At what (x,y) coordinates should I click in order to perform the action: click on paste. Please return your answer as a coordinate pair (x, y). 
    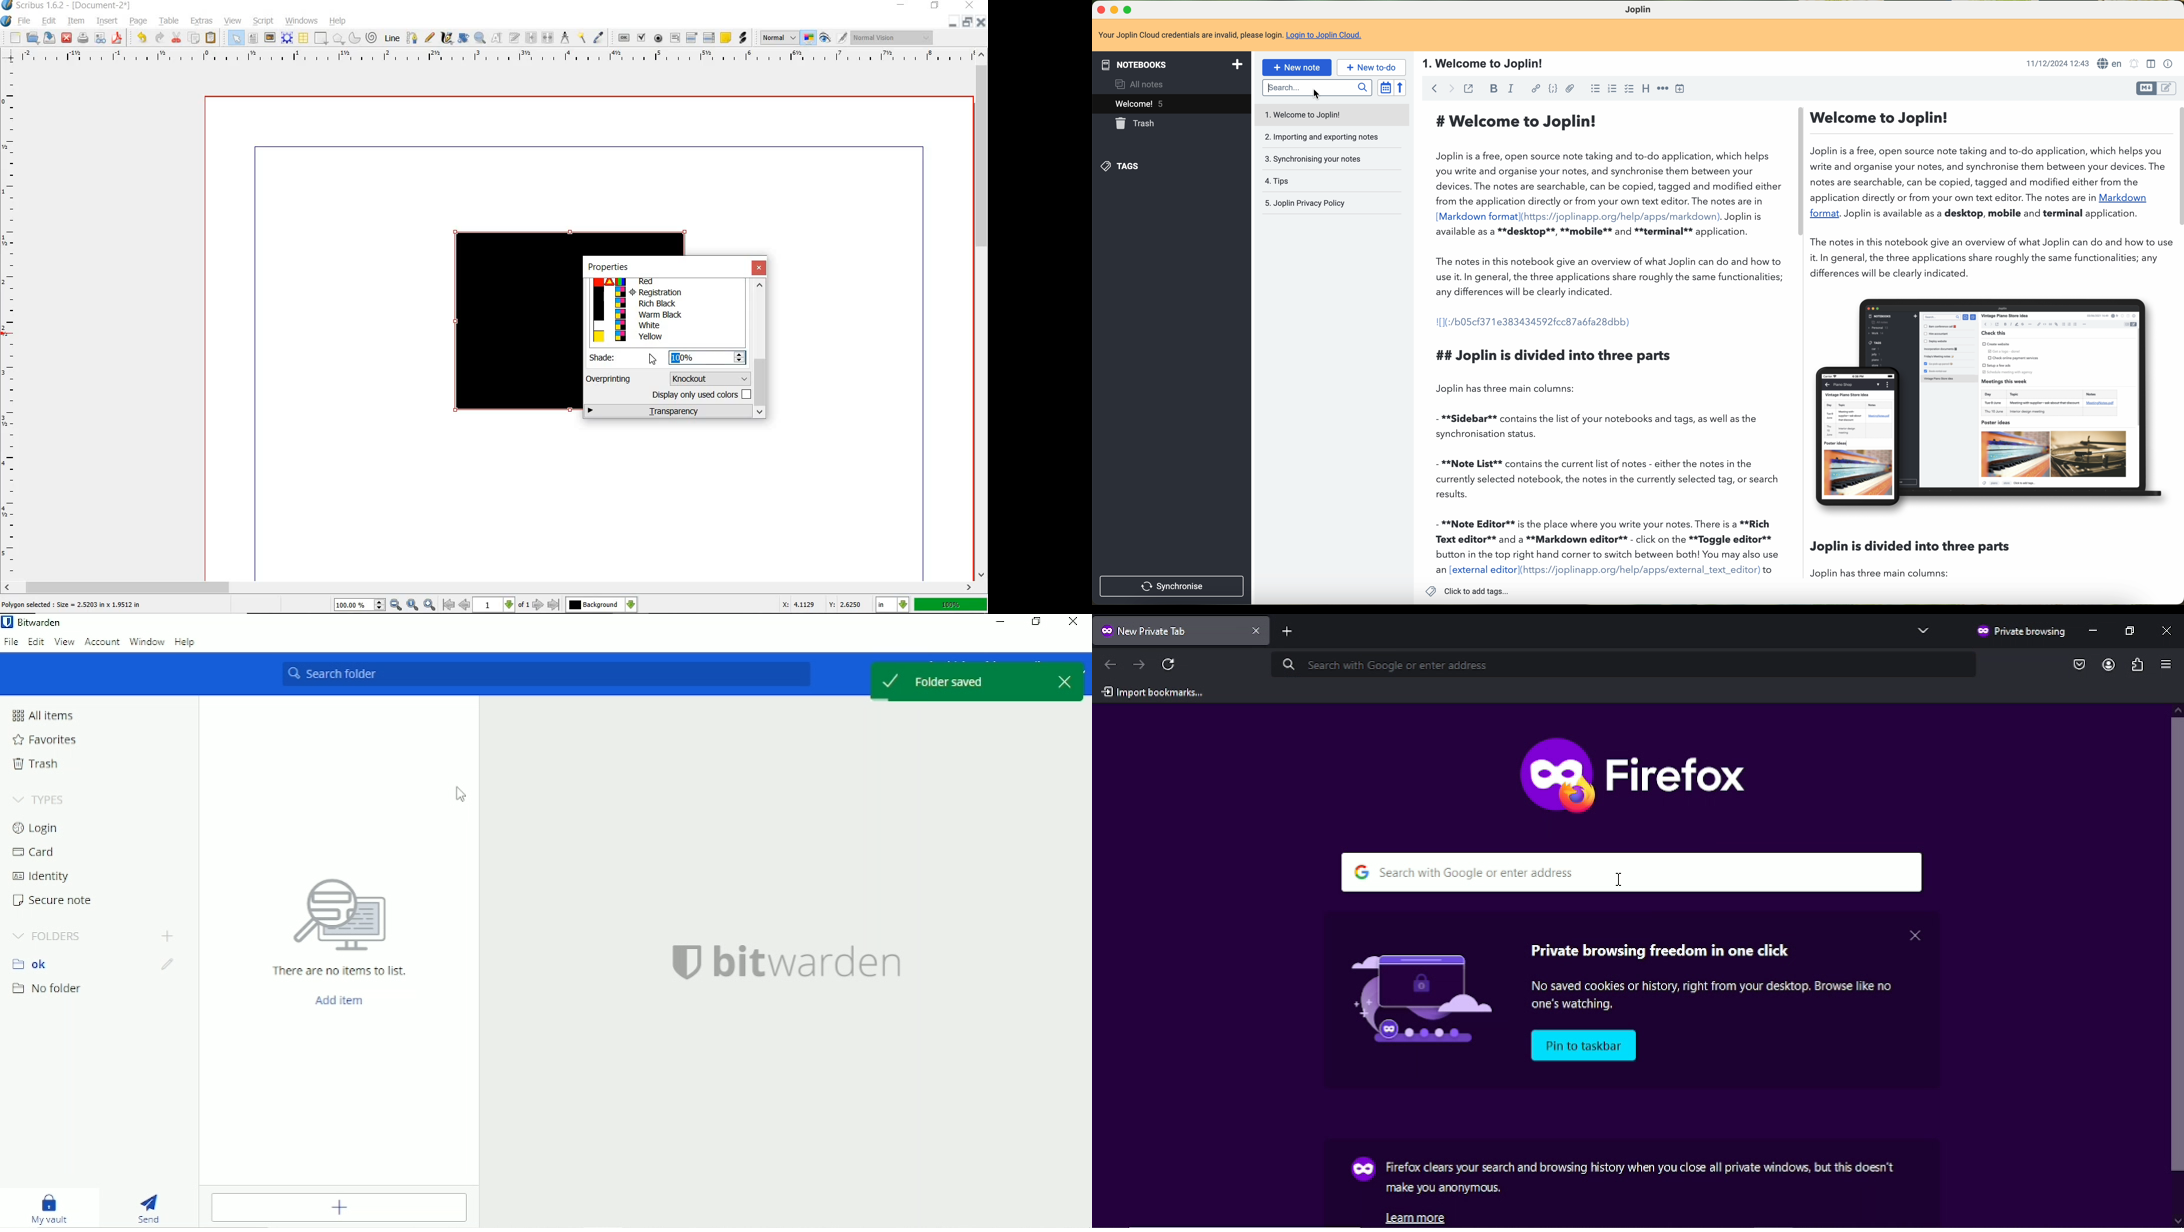
    Looking at the image, I should click on (211, 39).